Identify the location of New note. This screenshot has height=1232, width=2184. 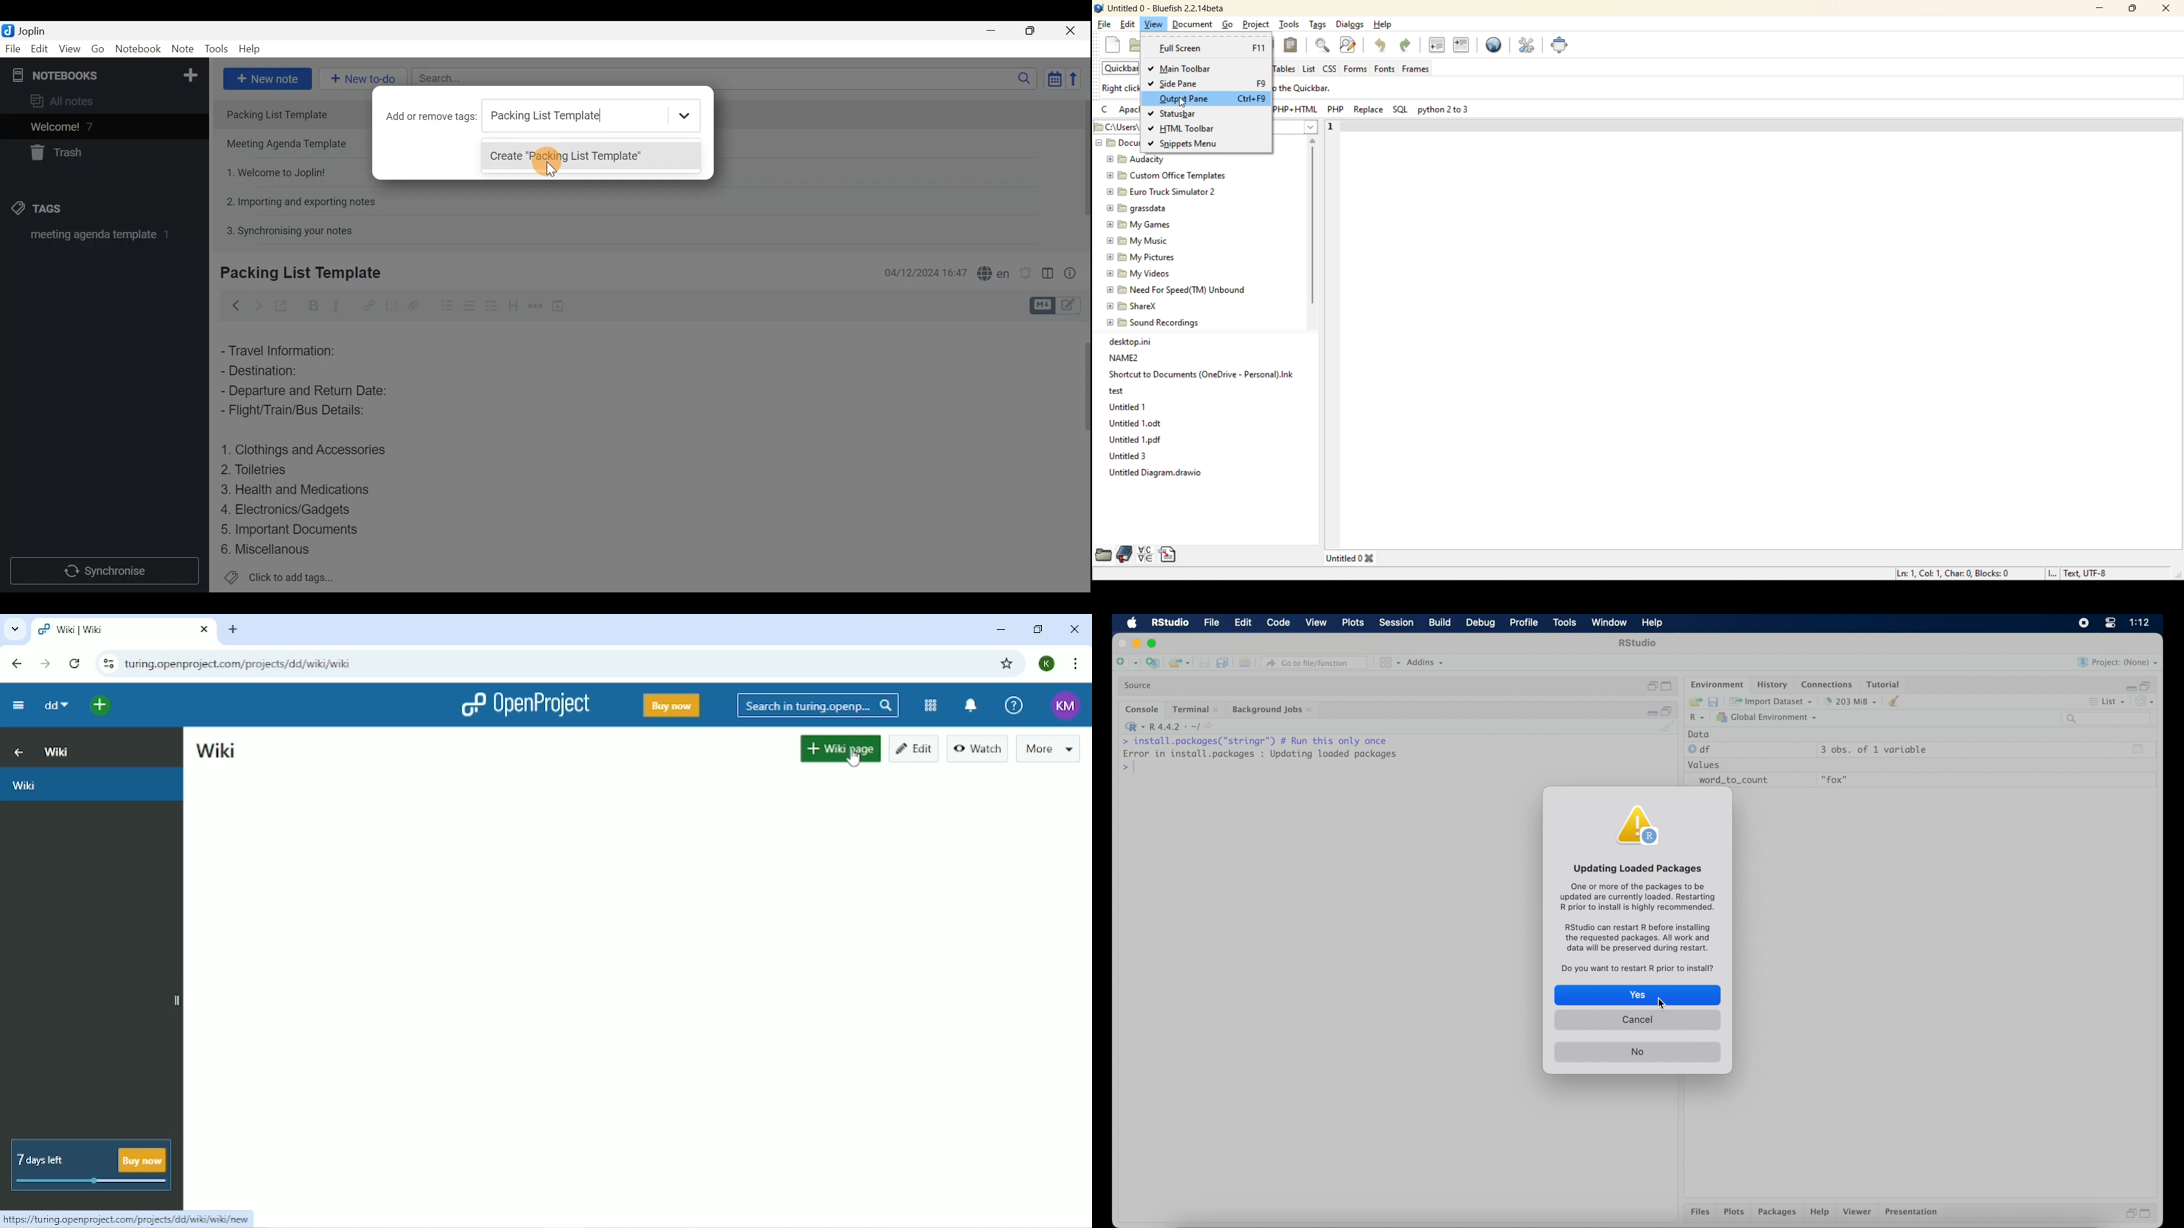
(267, 77).